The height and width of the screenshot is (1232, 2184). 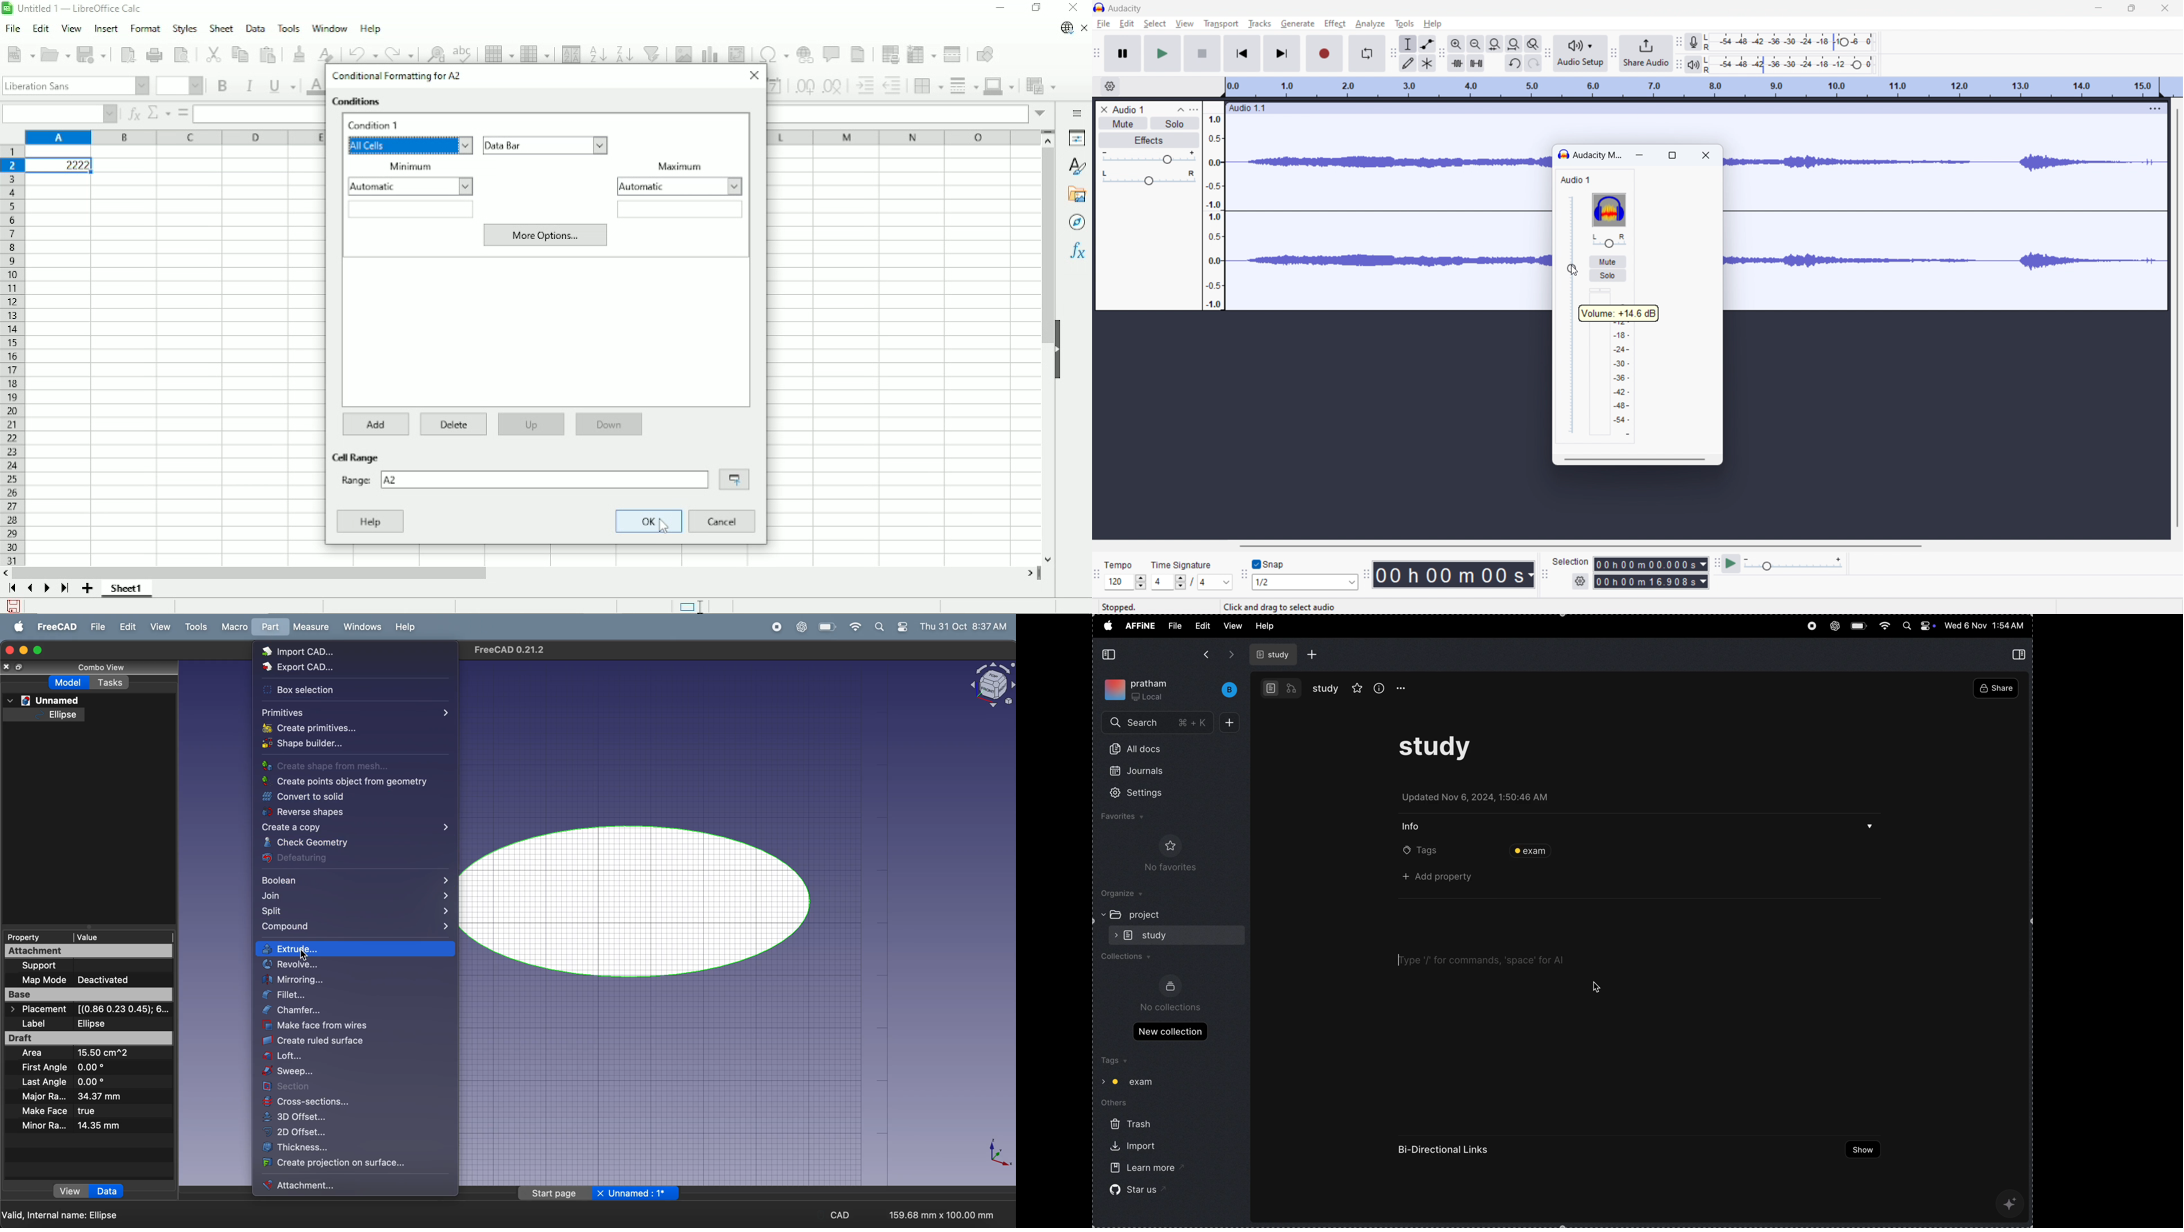 I want to click on Delete decimal place, so click(x=834, y=87).